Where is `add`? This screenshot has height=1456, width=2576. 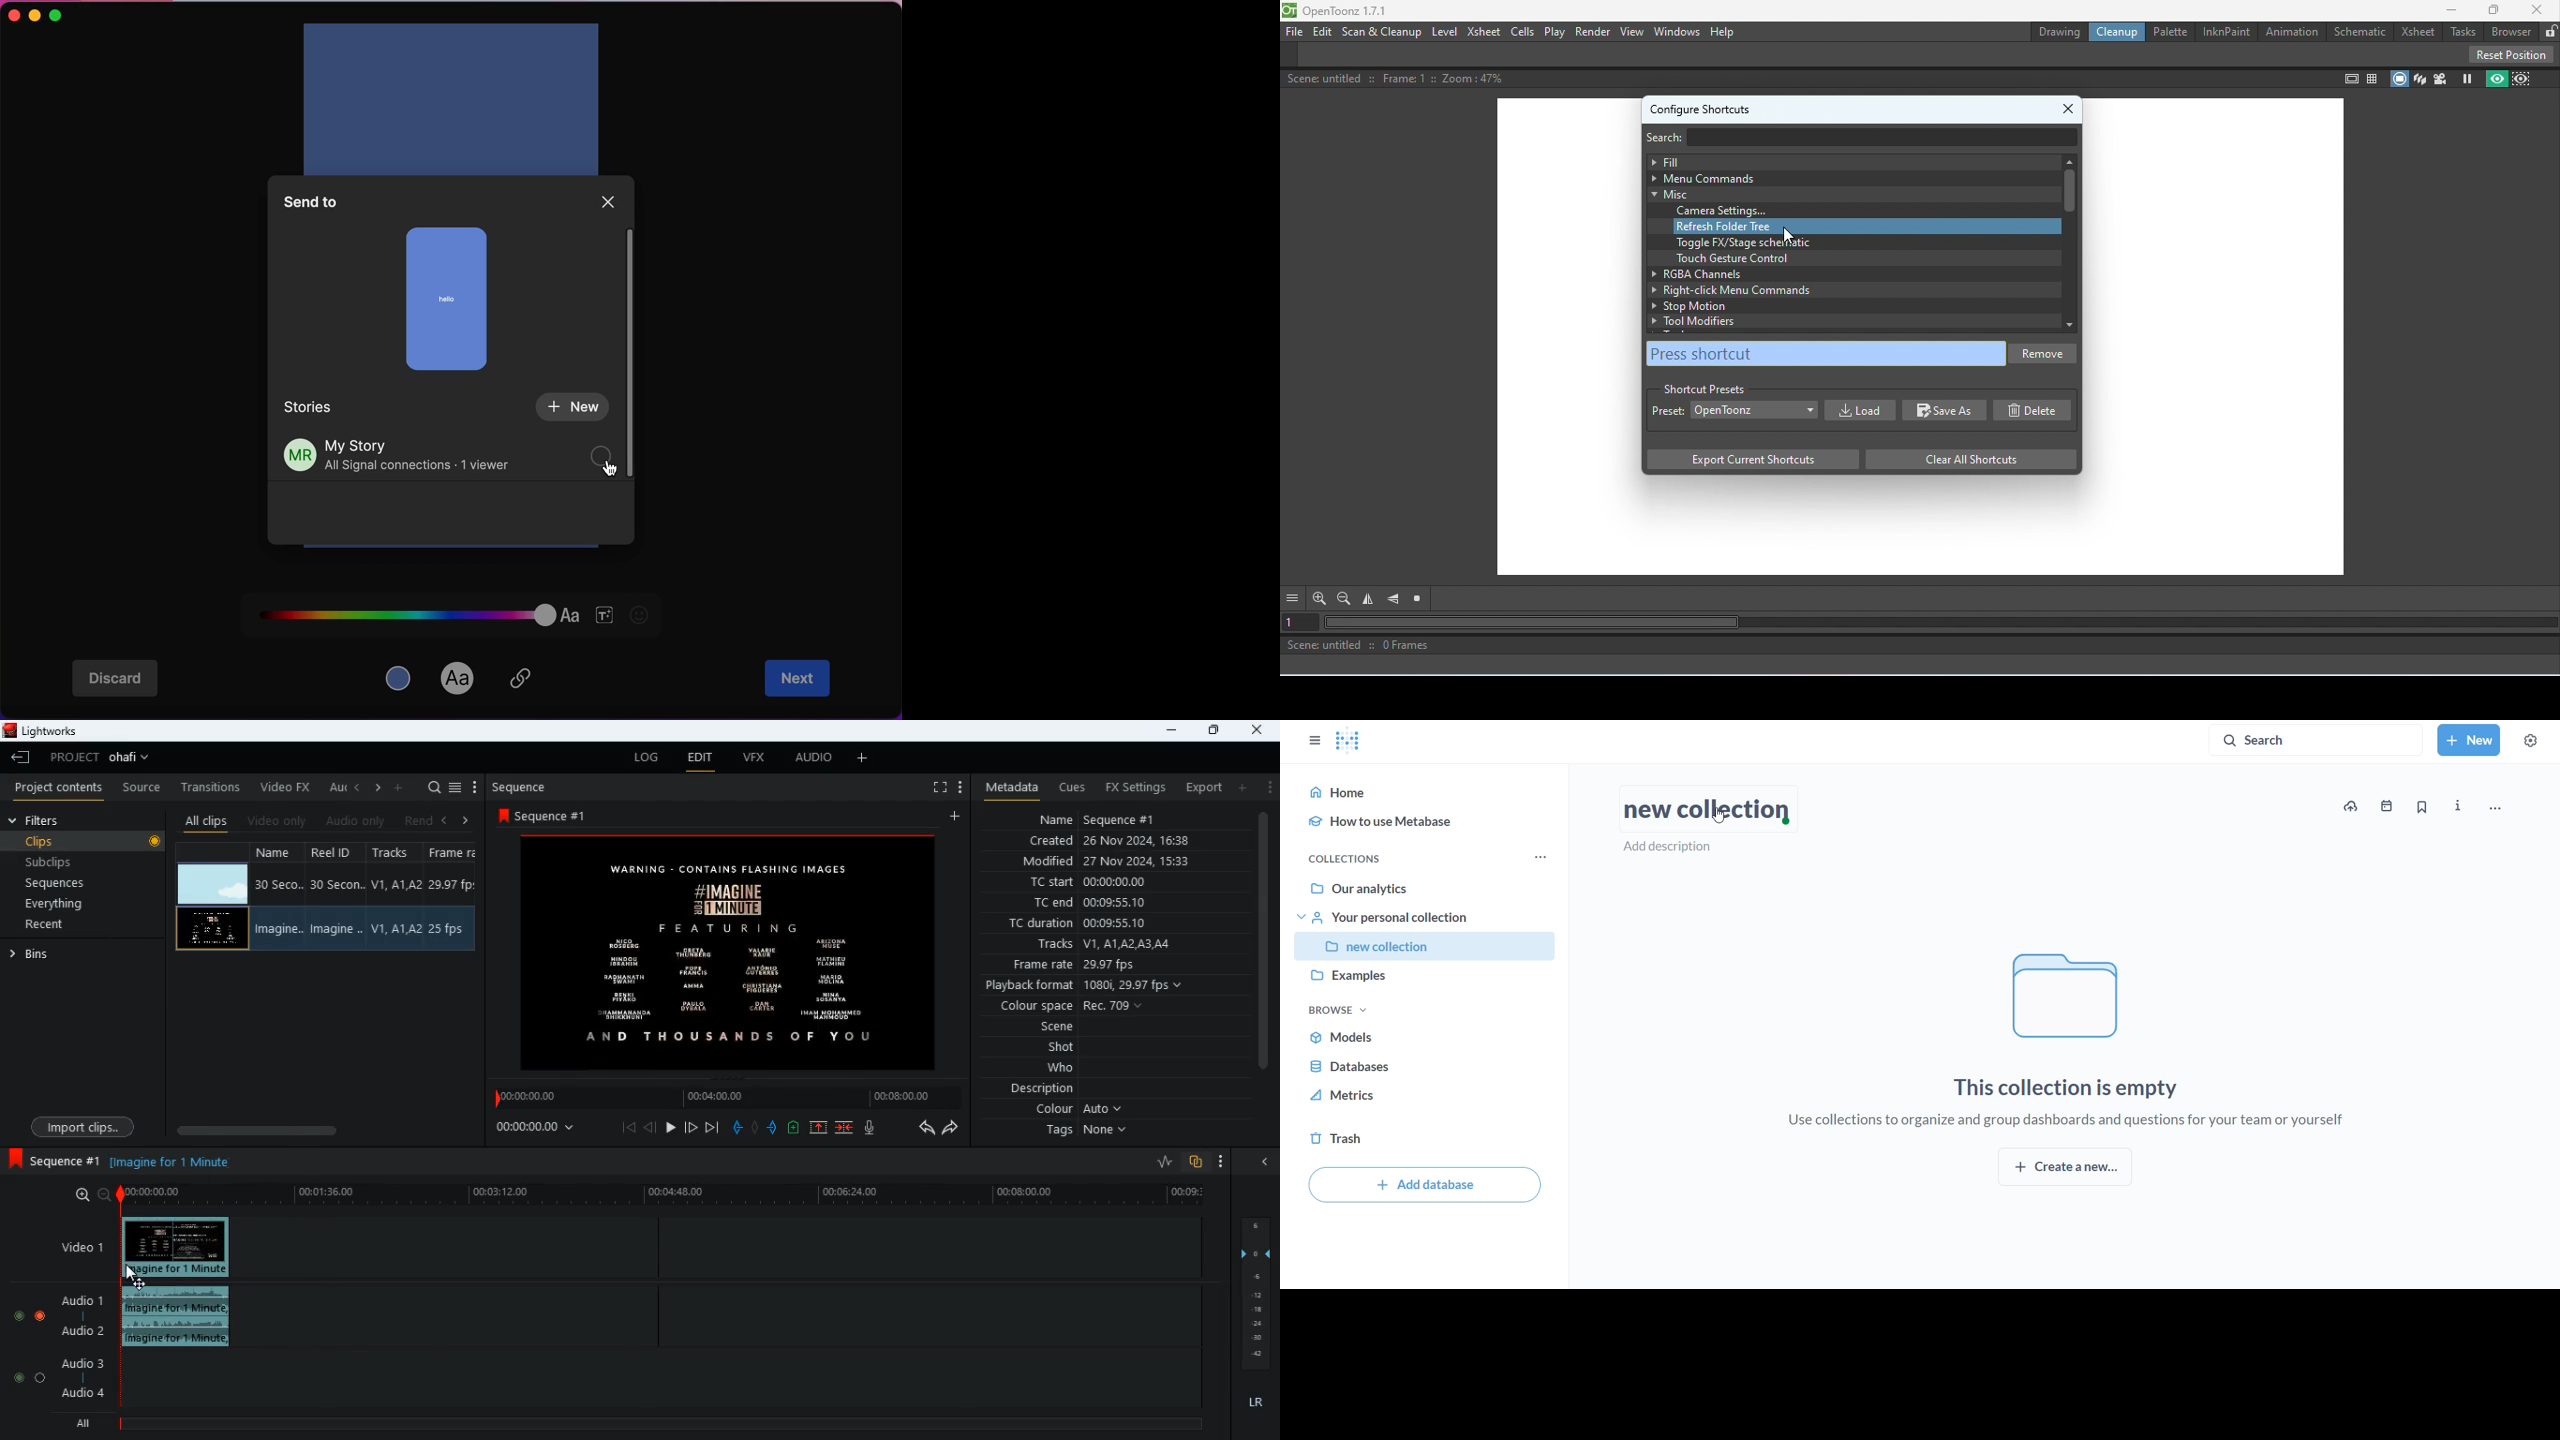 add is located at coordinates (1247, 788).